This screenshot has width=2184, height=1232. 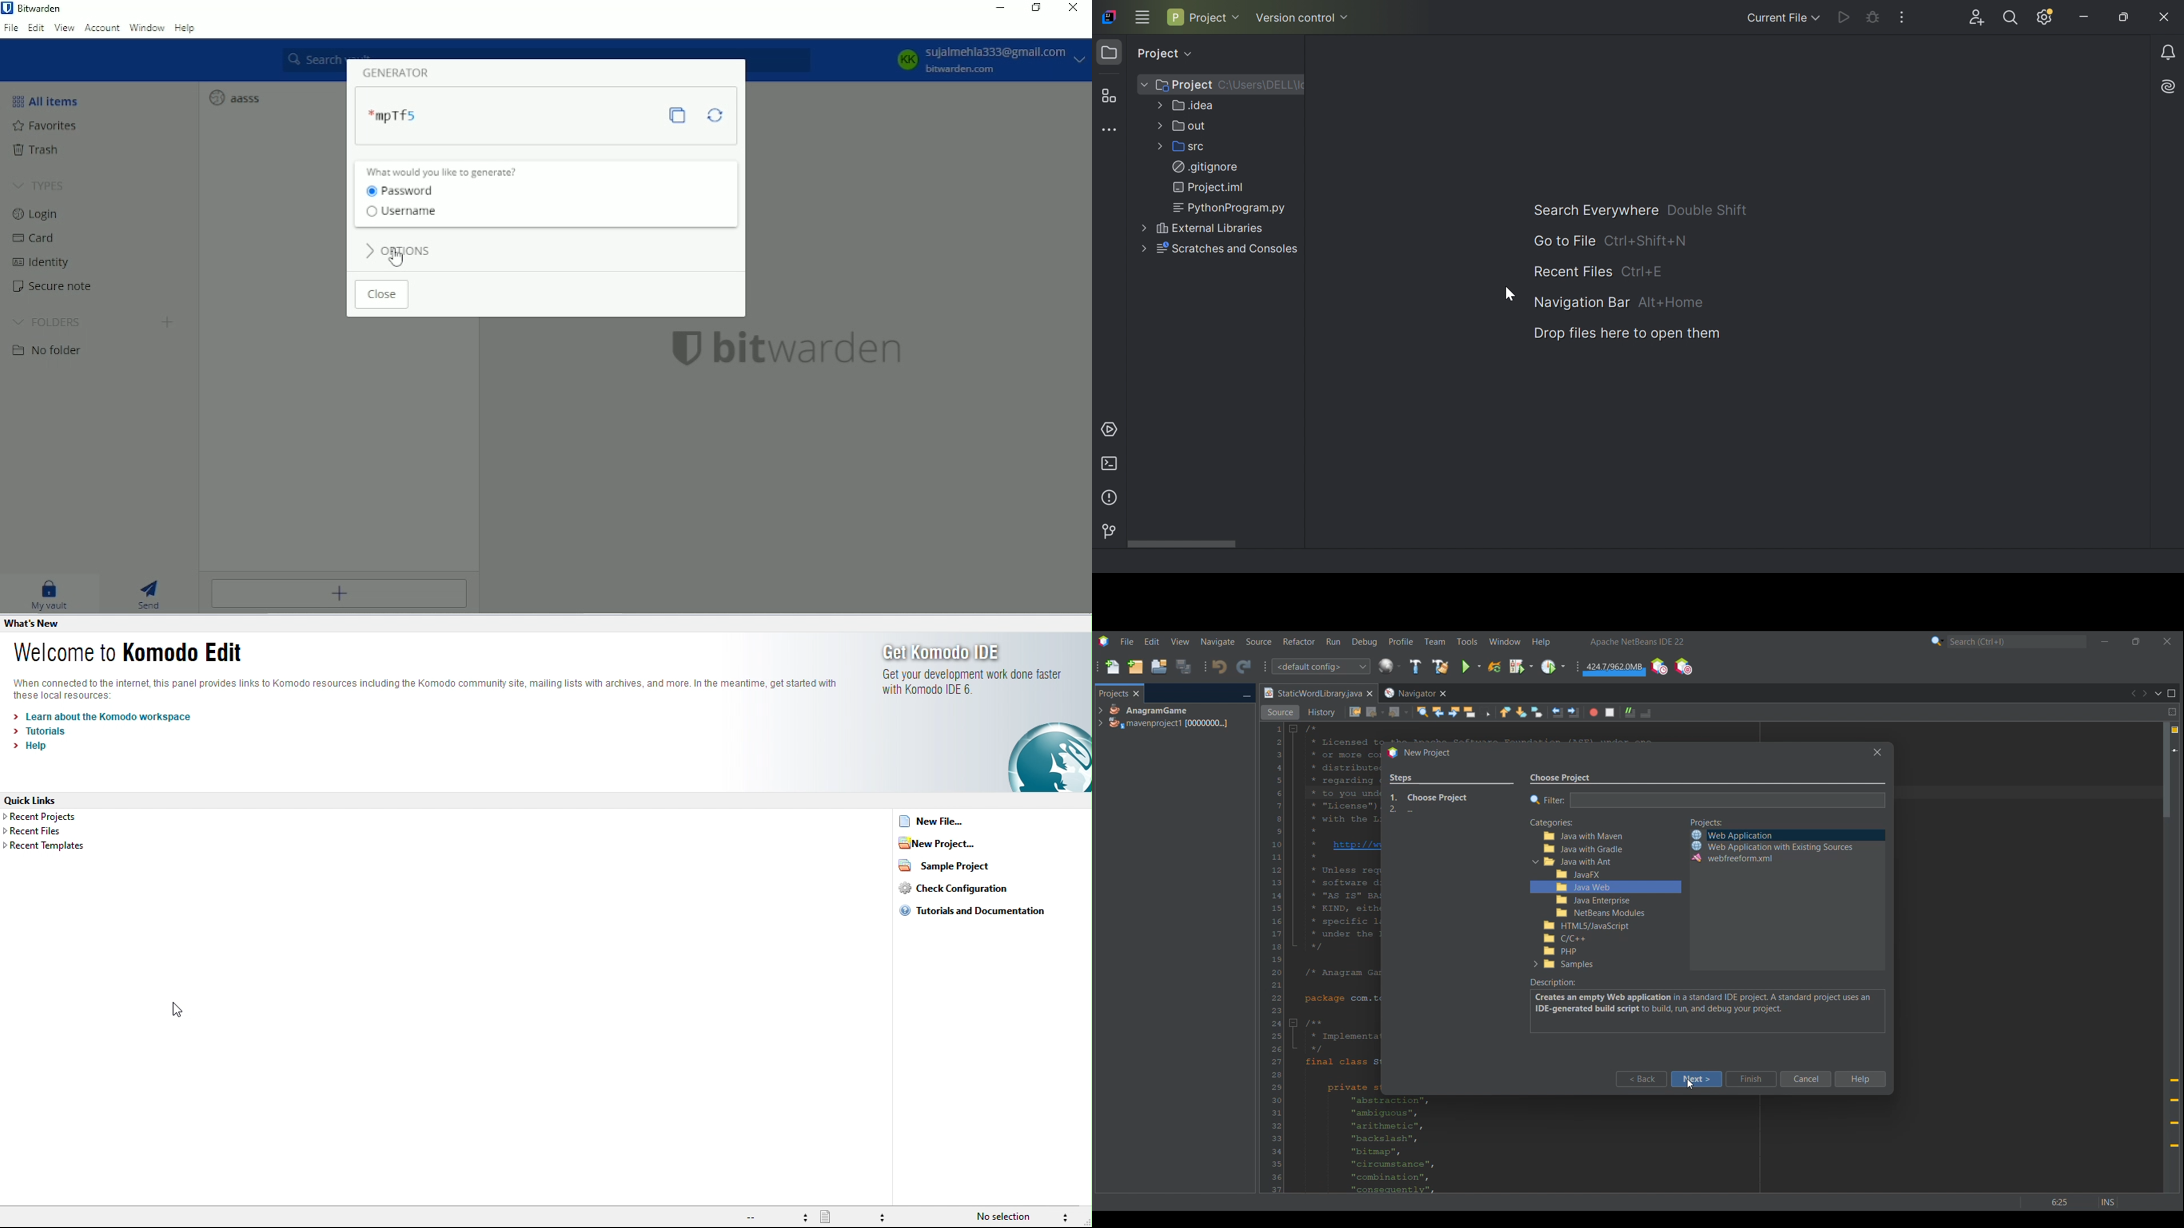 What do you see at coordinates (1111, 16) in the screenshot?
I see `IntelliJ IDEA icon` at bounding box center [1111, 16].